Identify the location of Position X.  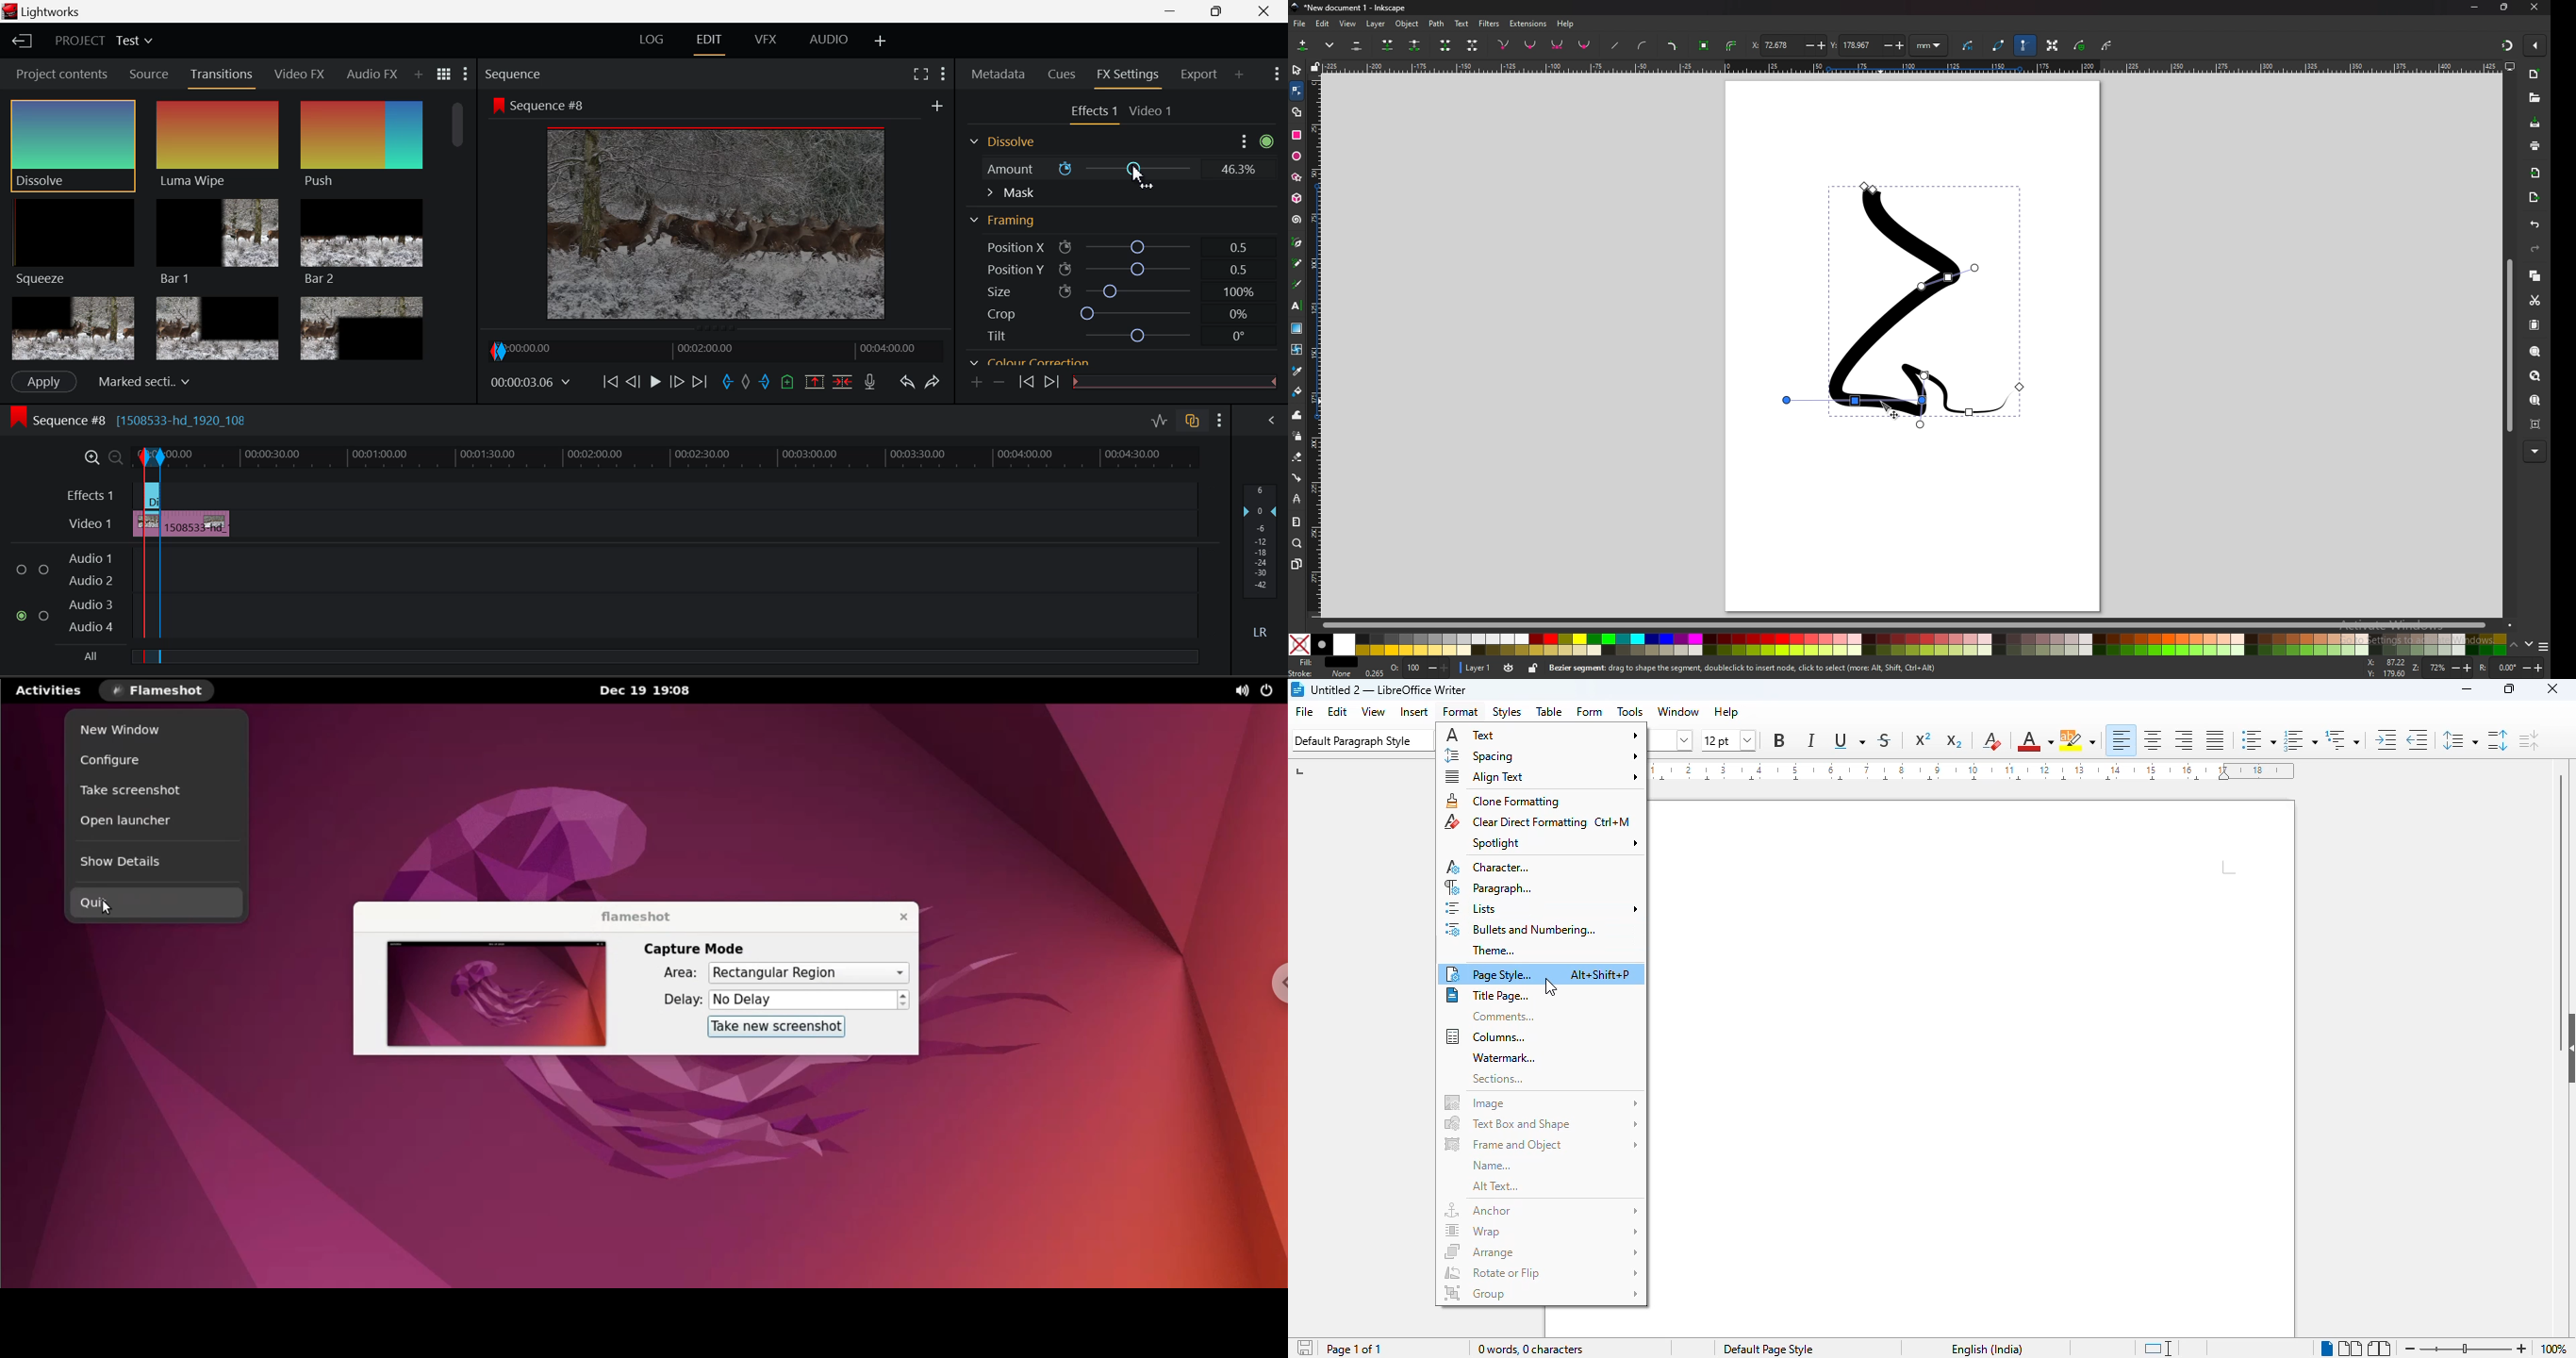
(1115, 246).